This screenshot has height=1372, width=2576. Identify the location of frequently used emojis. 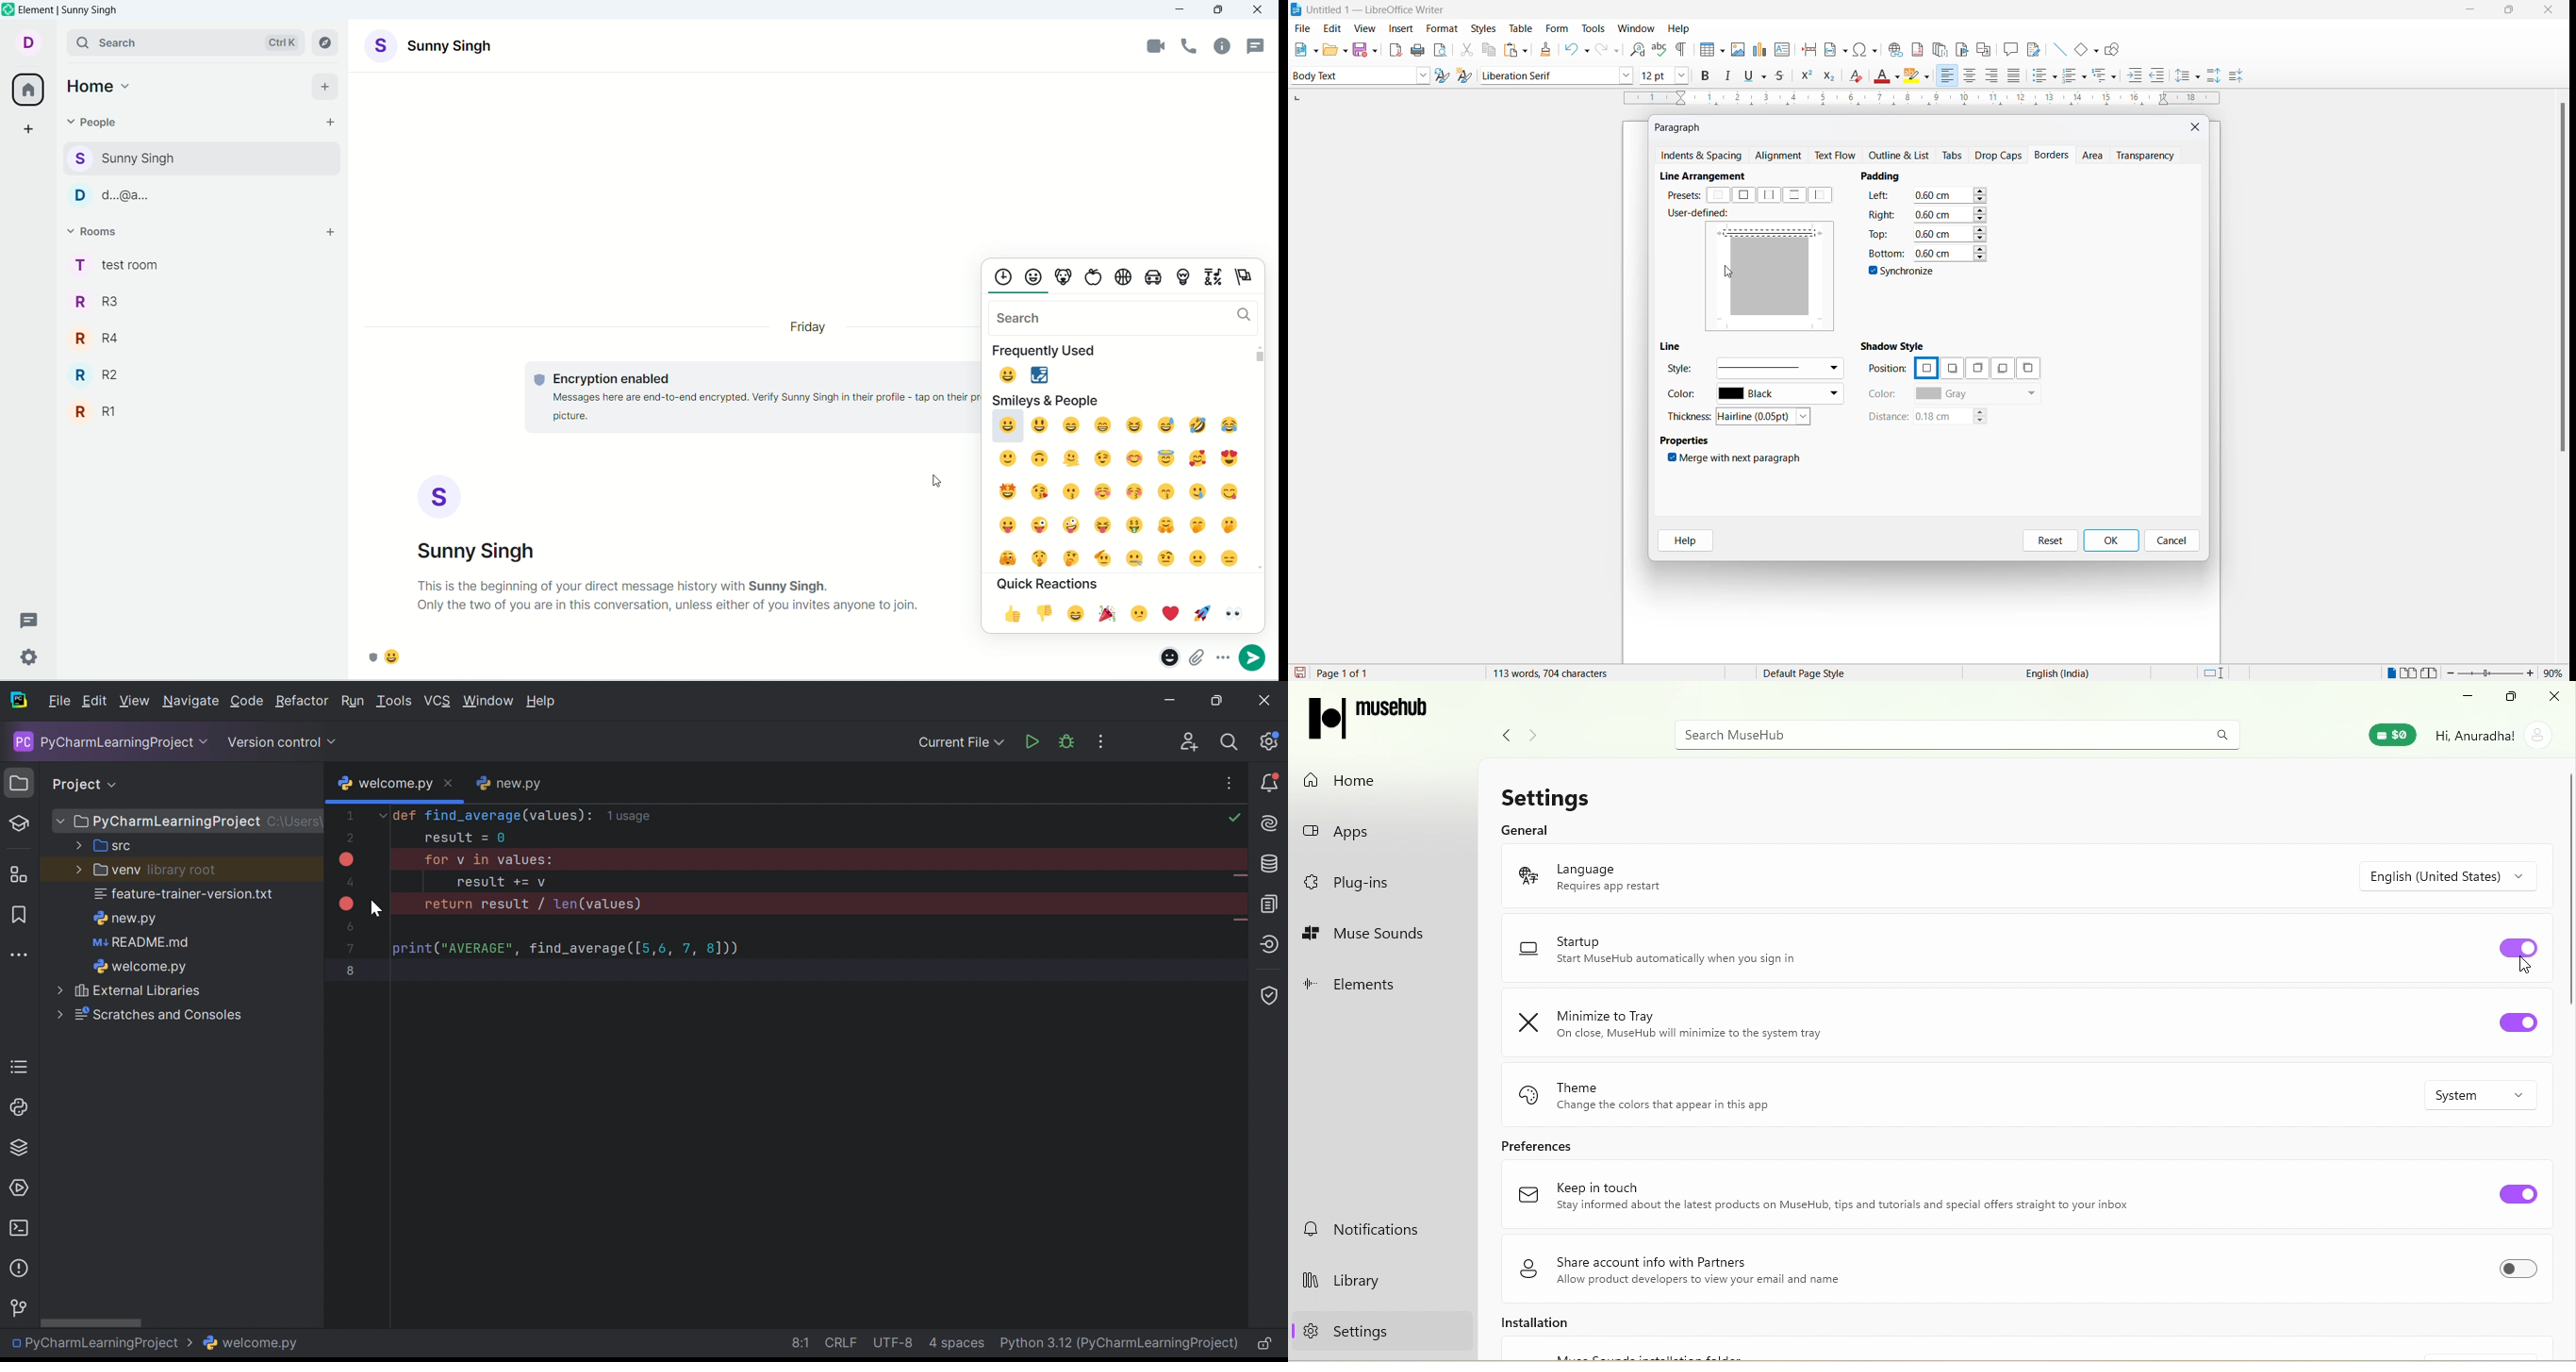
(1021, 373).